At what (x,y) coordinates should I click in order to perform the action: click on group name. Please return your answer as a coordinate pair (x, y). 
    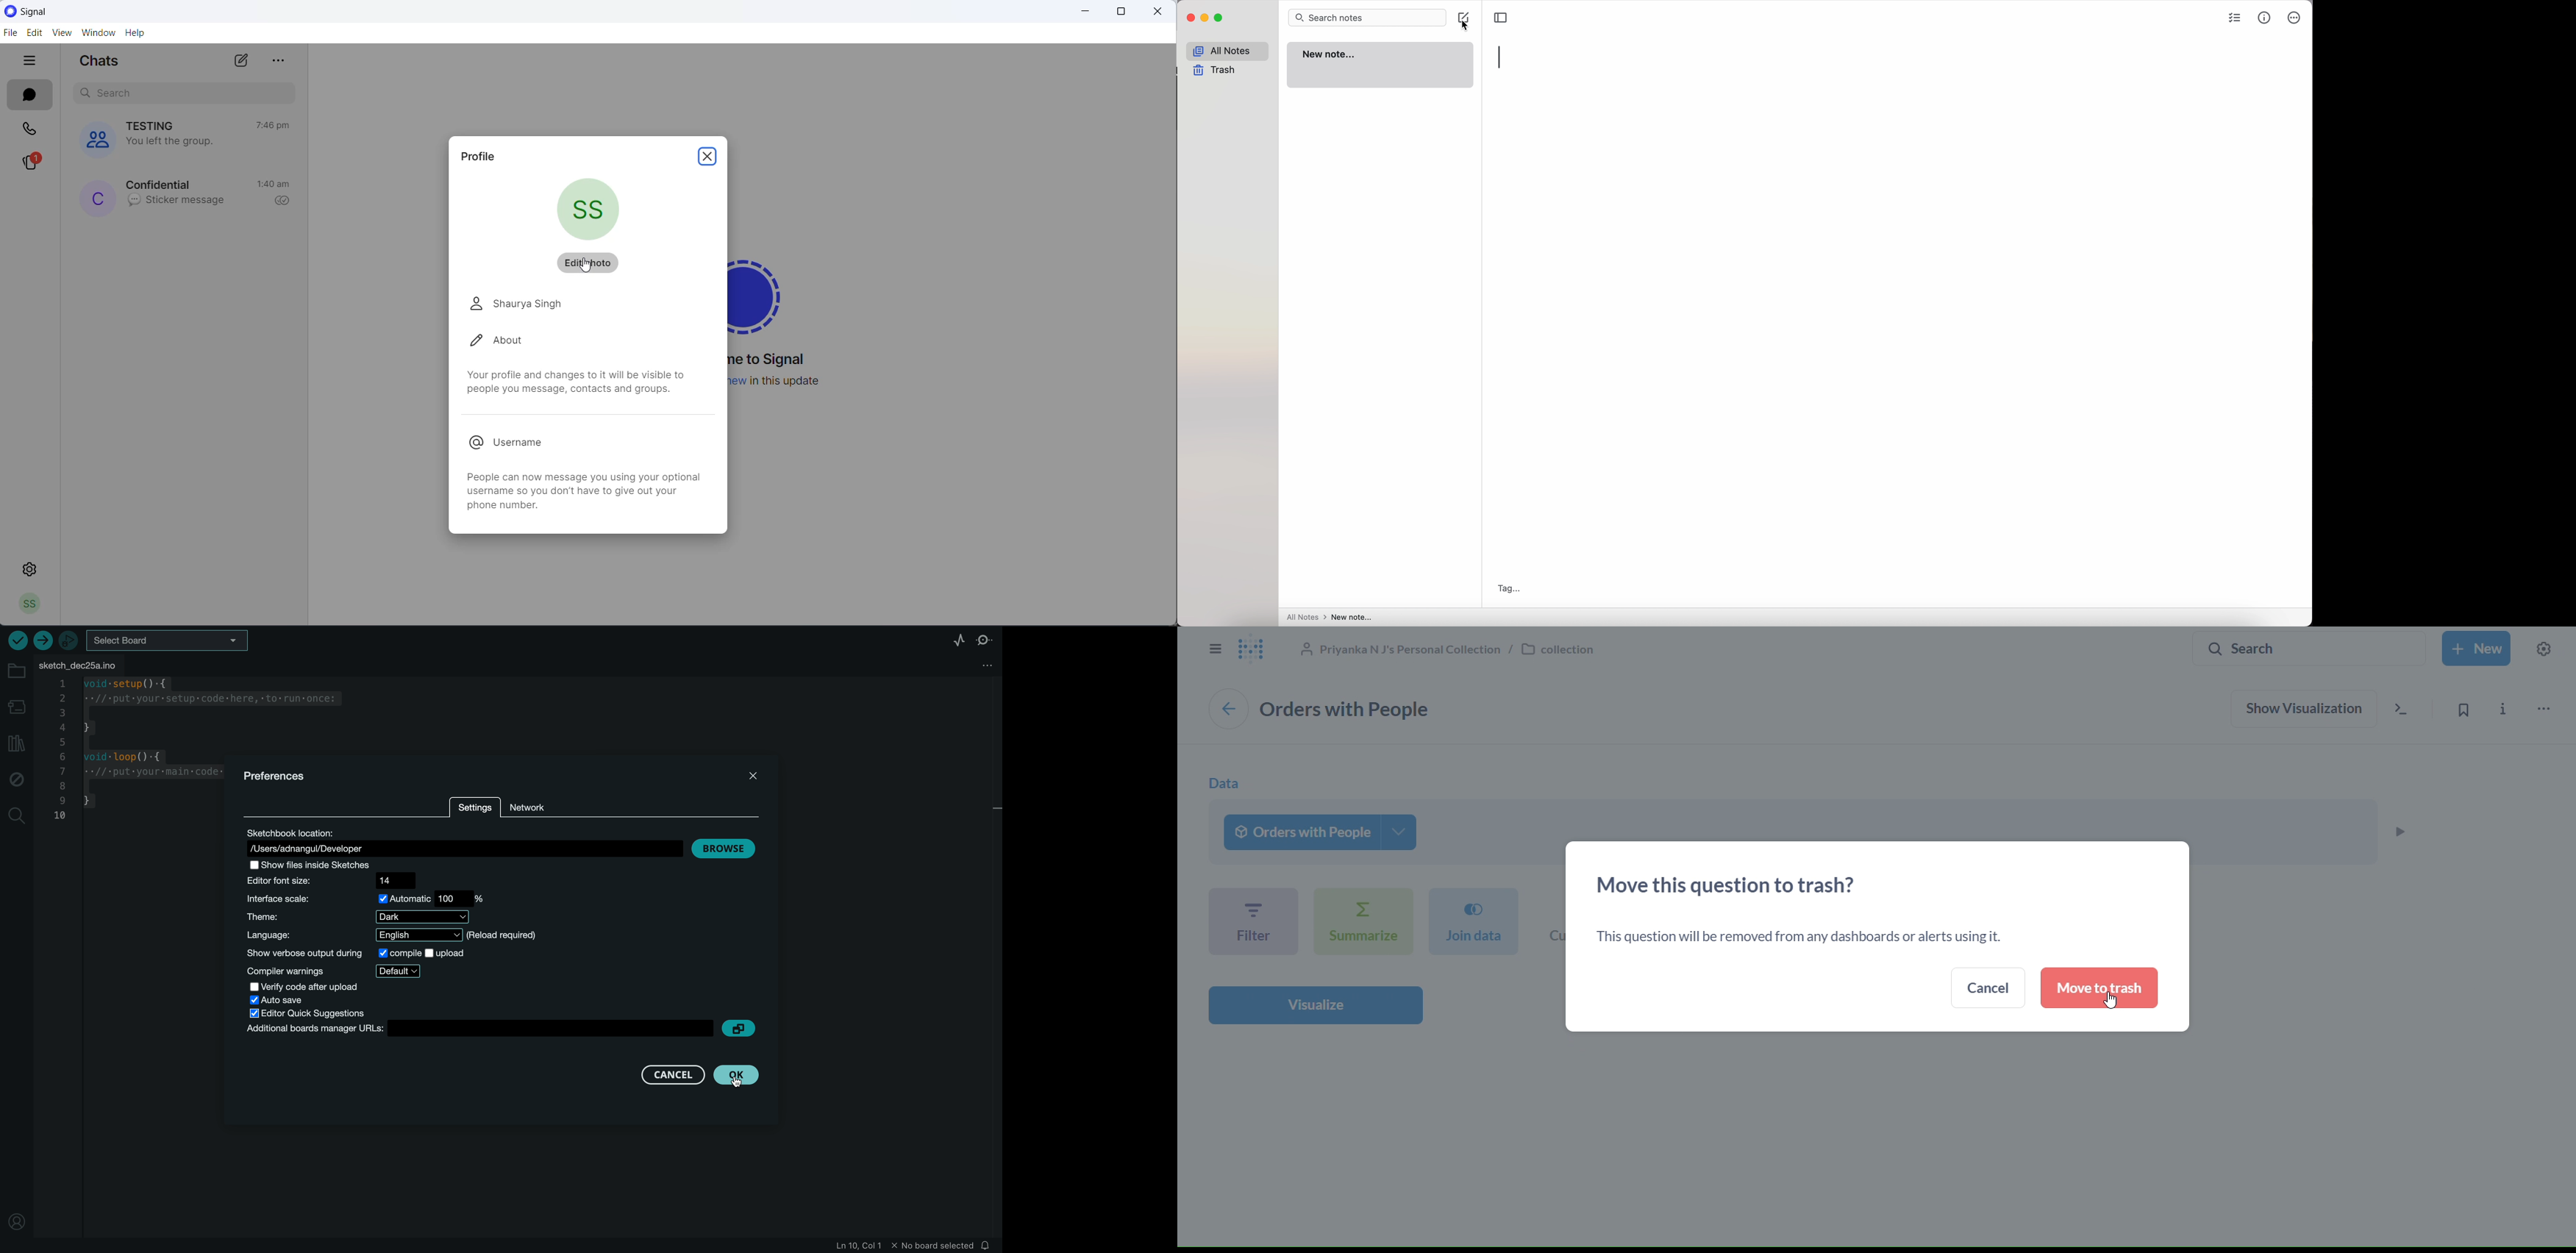
    Looking at the image, I should click on (152, 125).